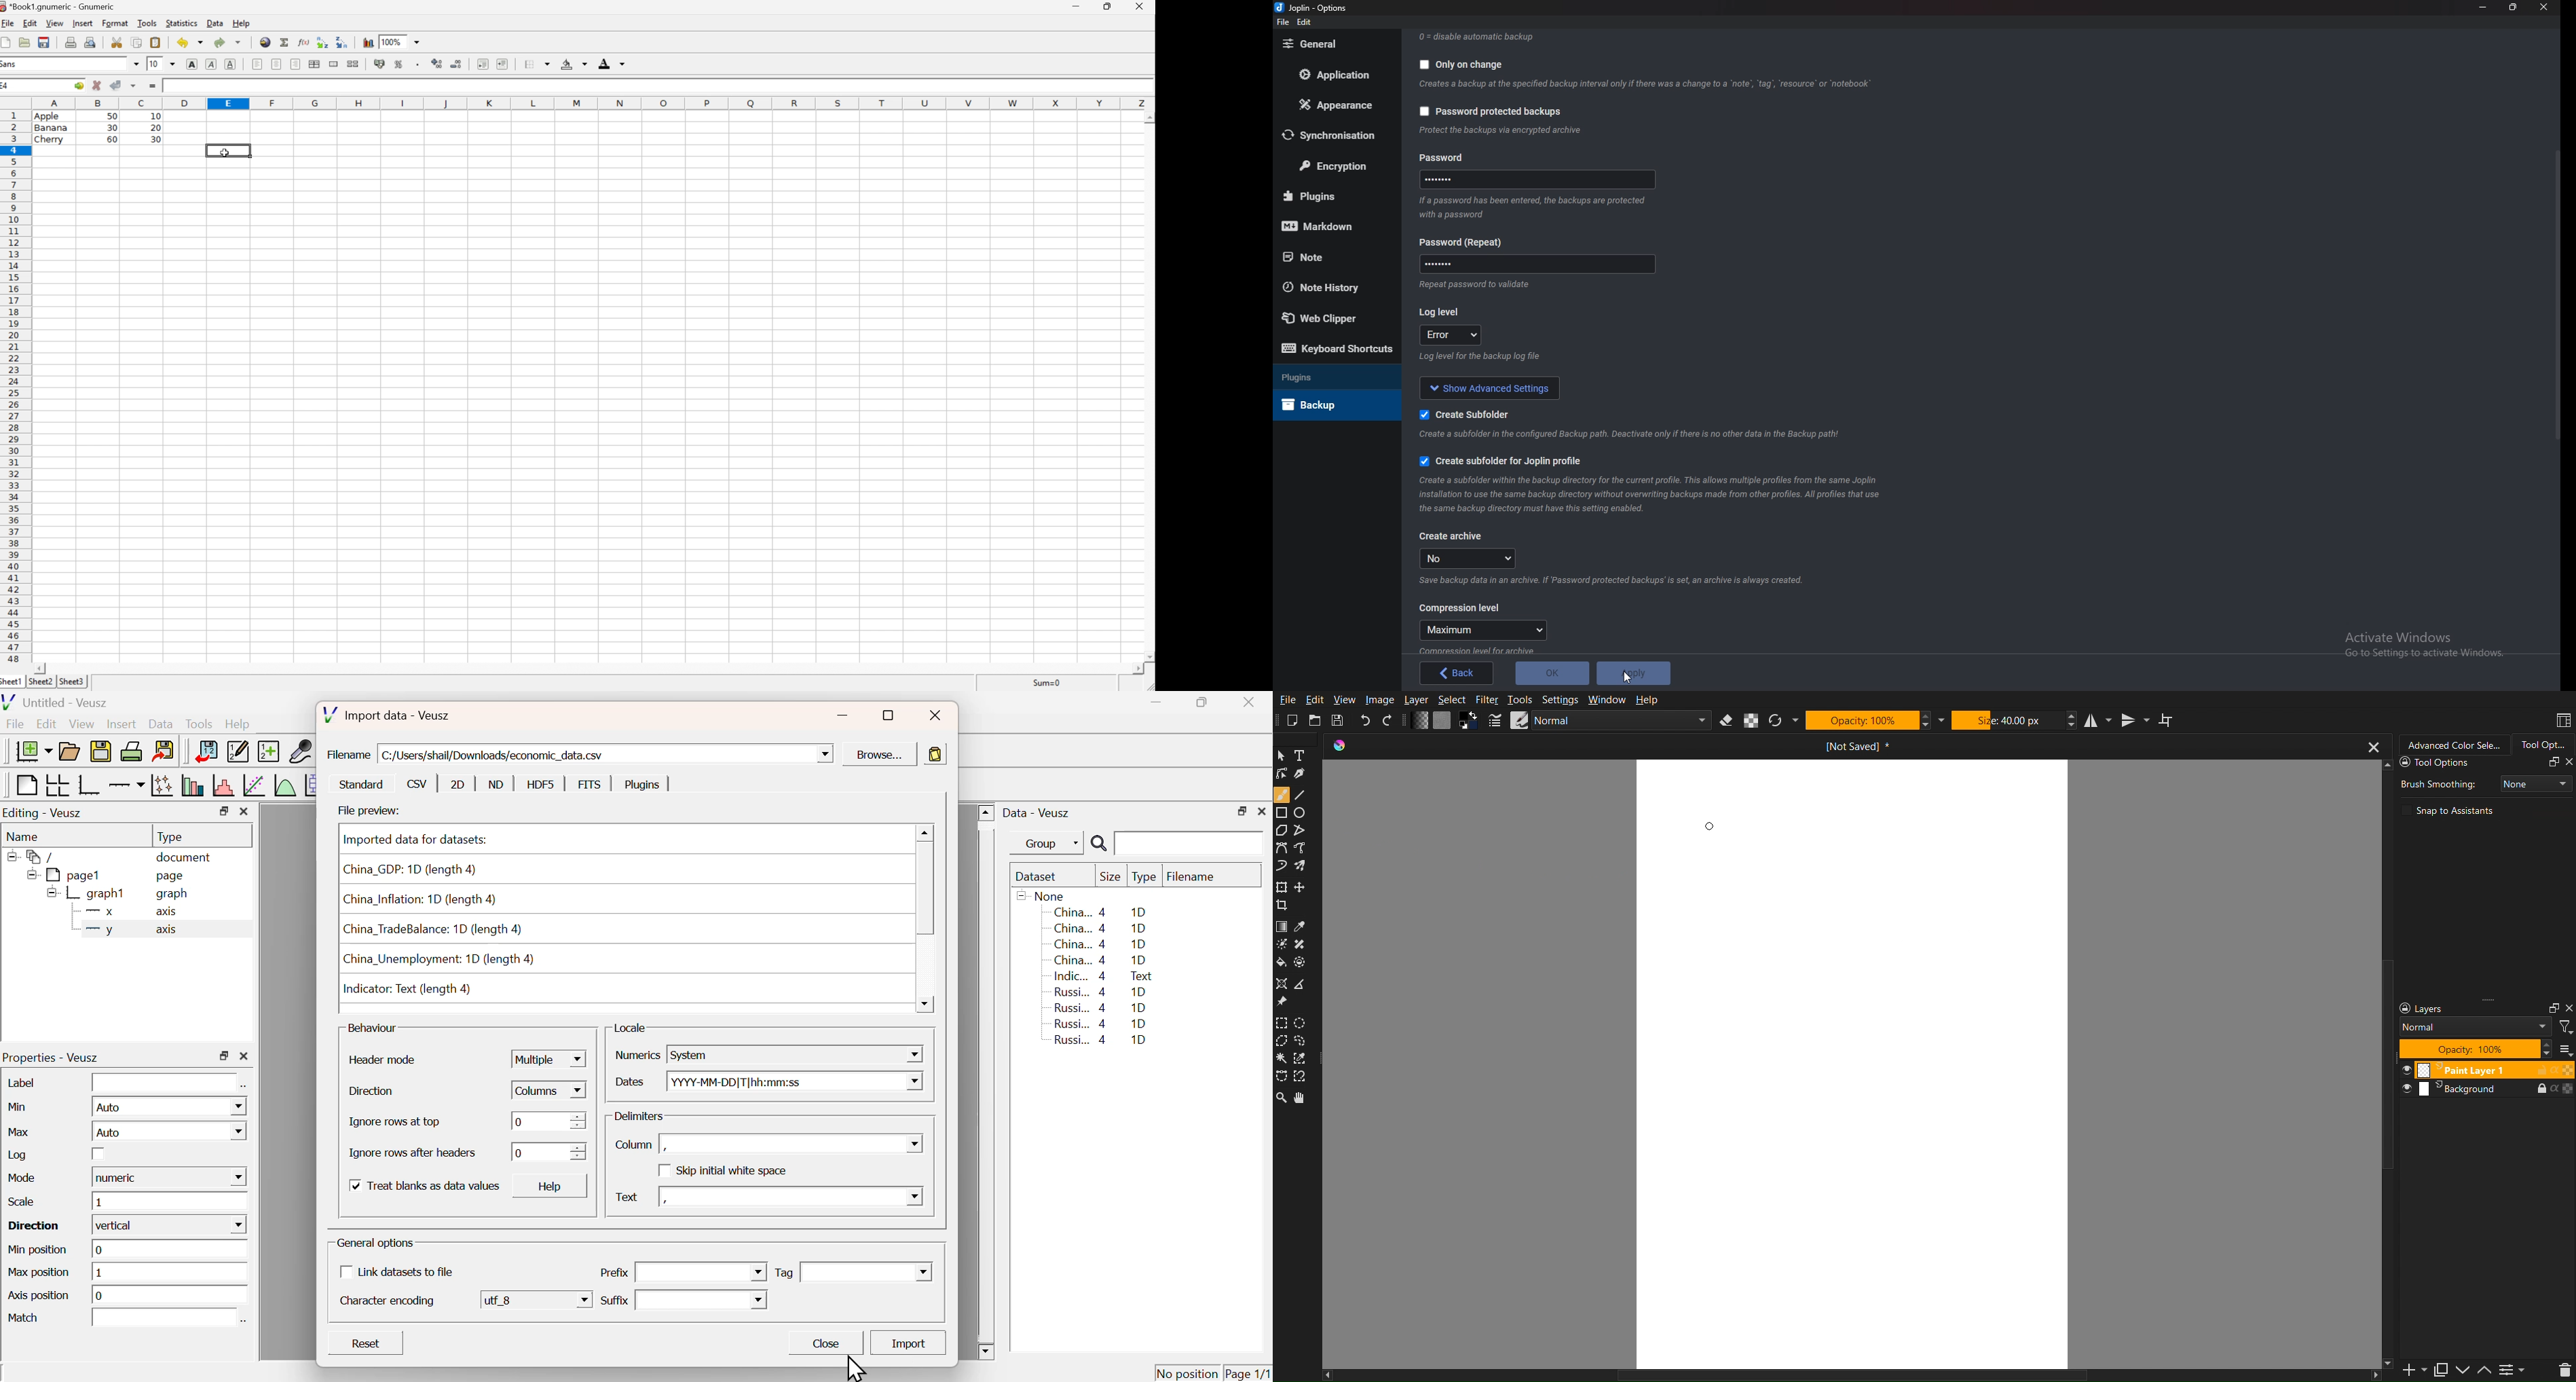  I want to click on Plugins, so click(638, 784).